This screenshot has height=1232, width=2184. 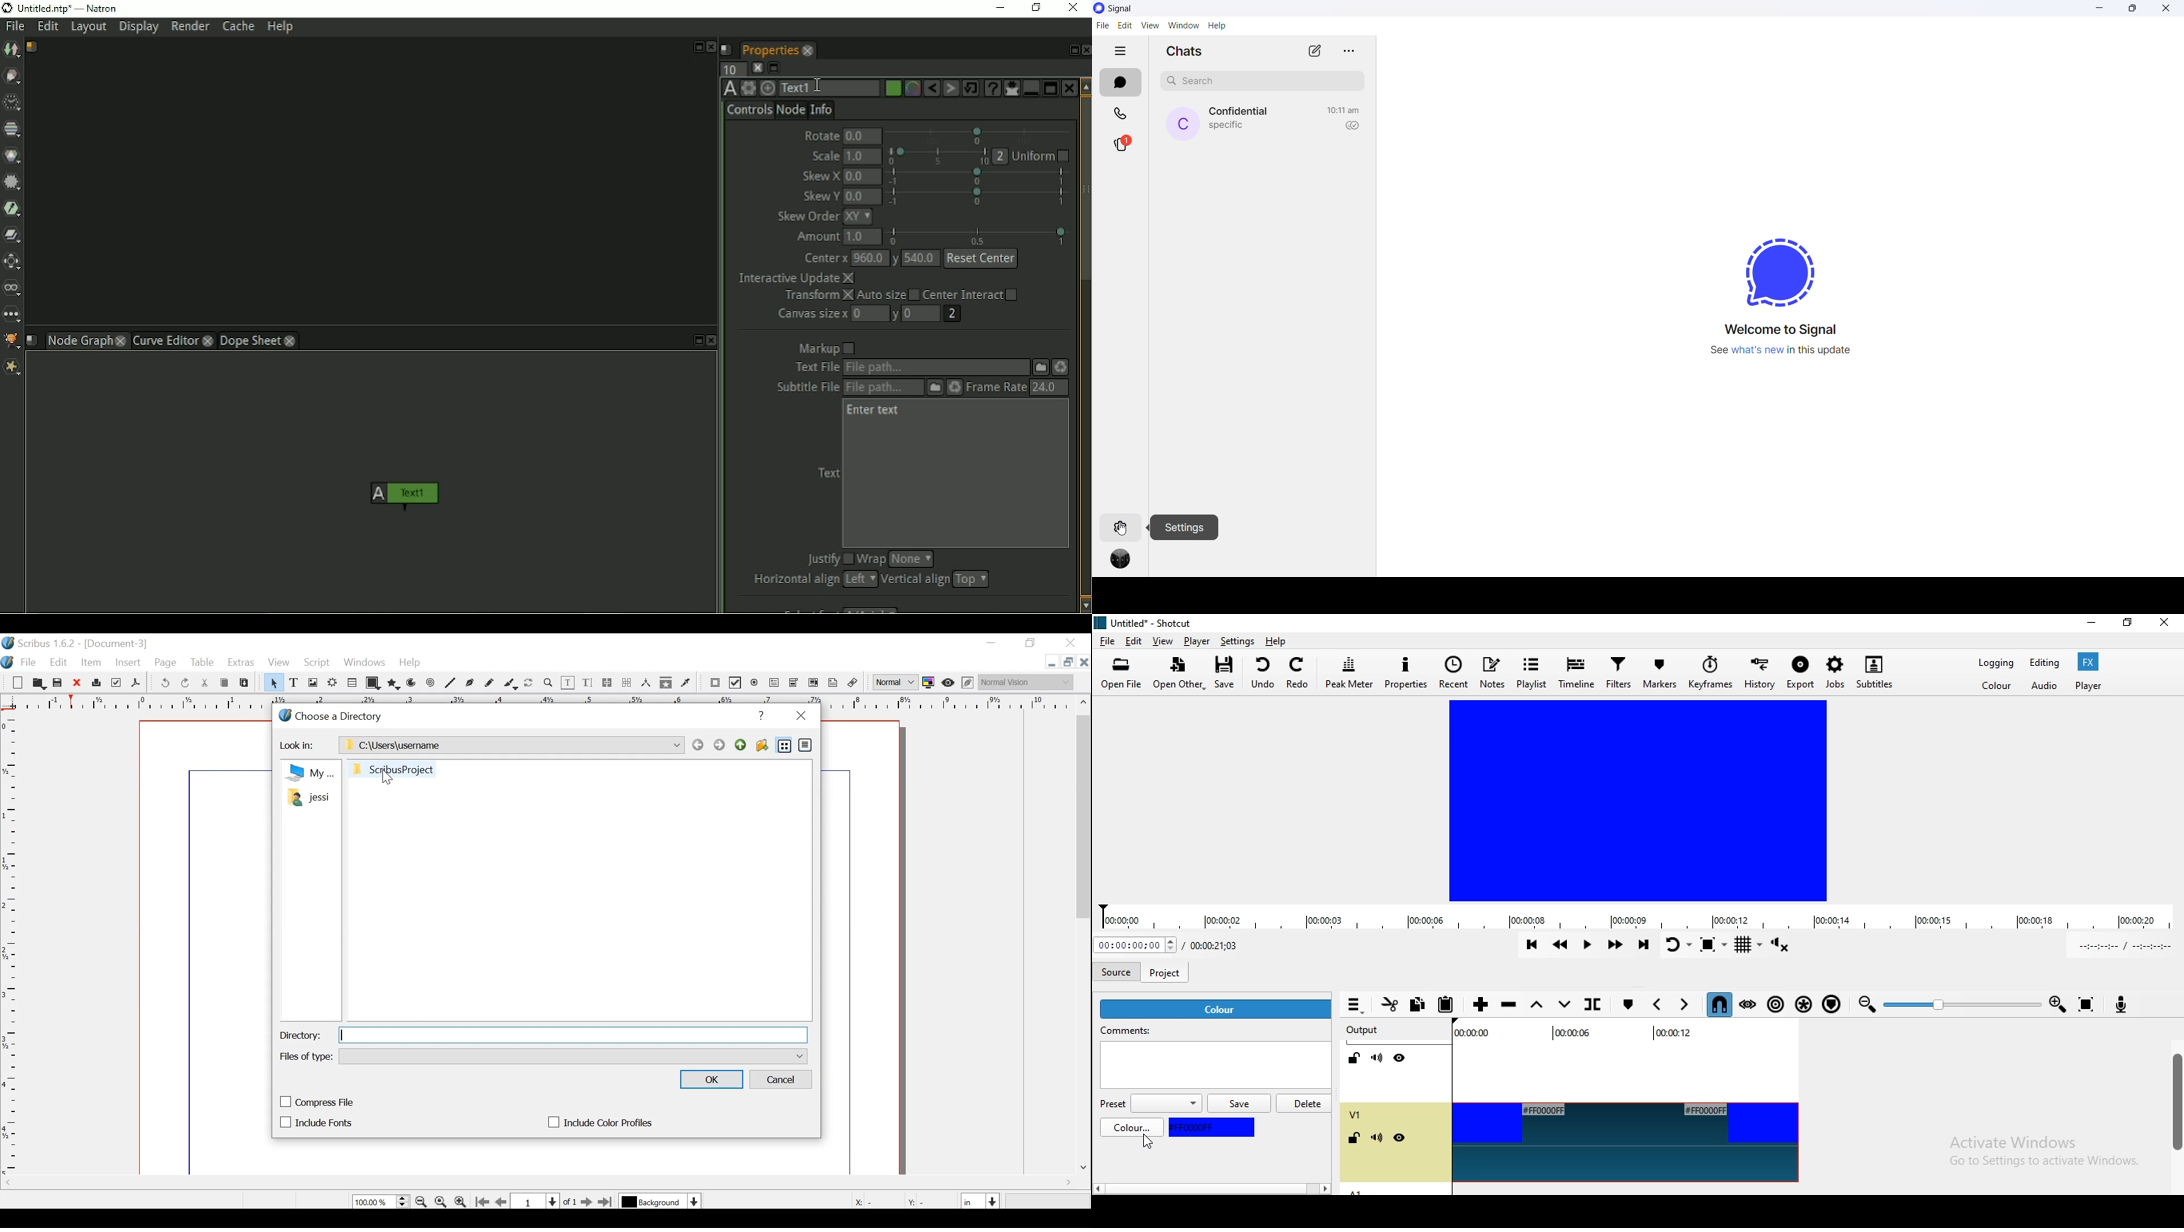 I want to click on Current position, so click(x=1135, y=947).